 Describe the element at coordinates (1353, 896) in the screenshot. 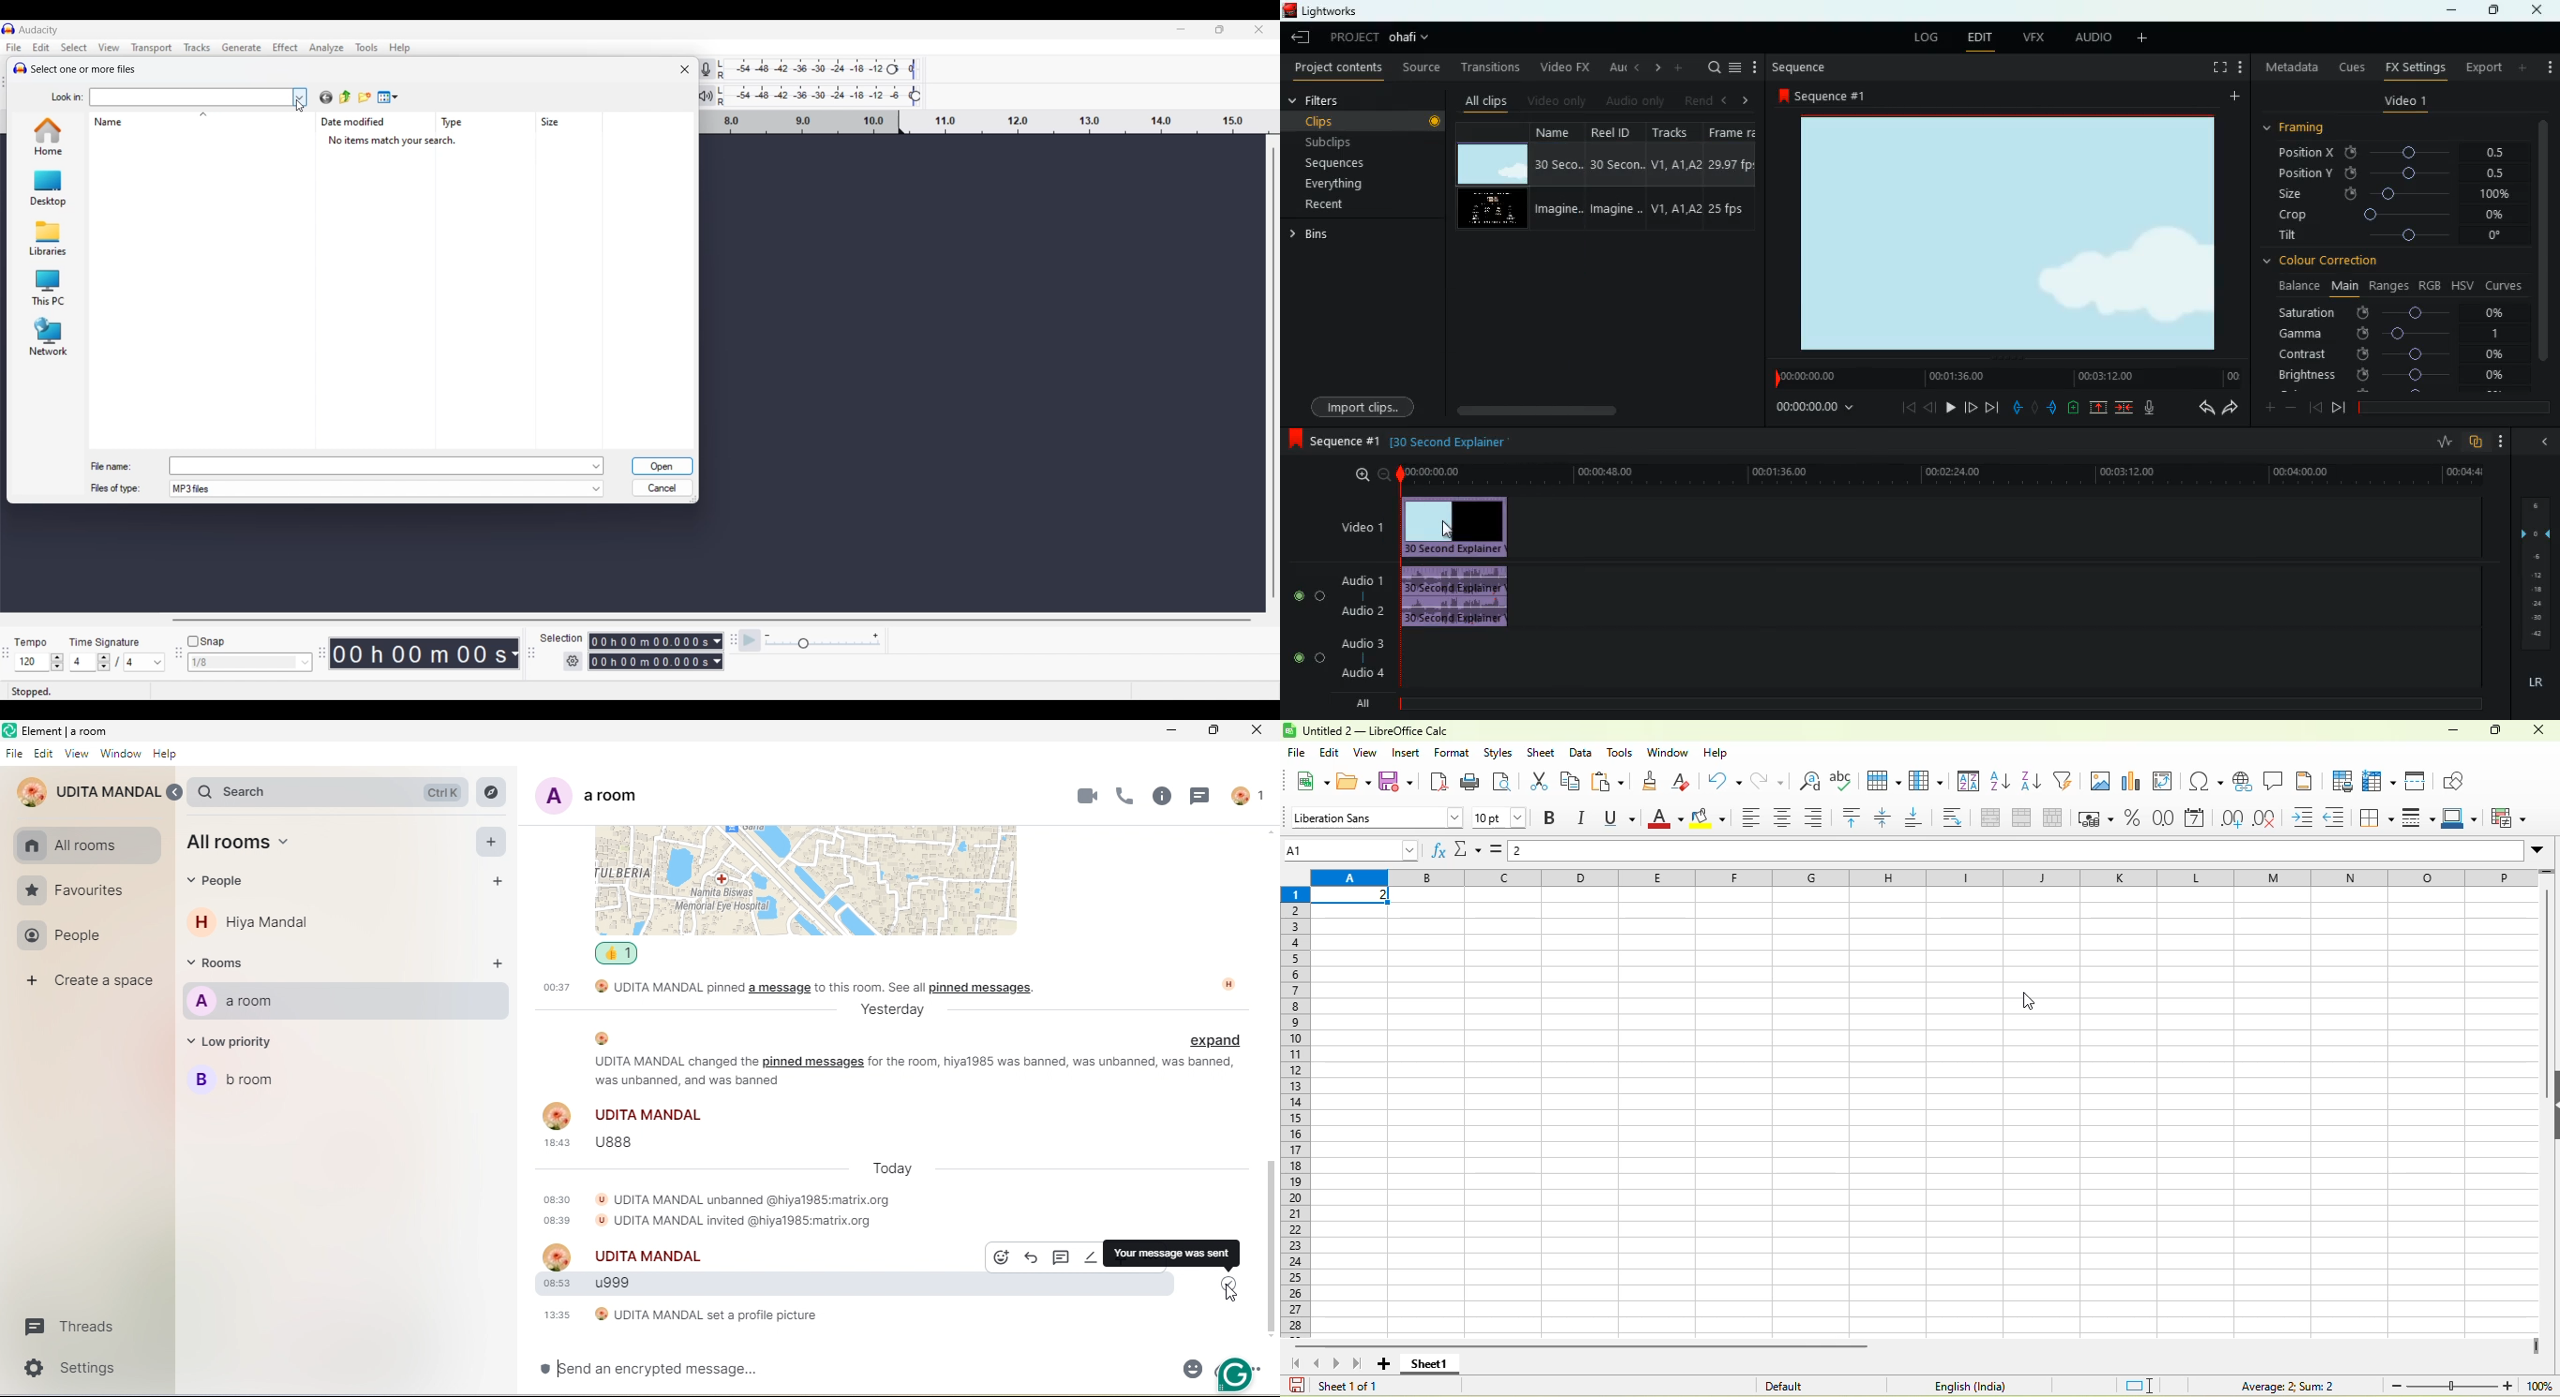

I see `selected cell` at that location.